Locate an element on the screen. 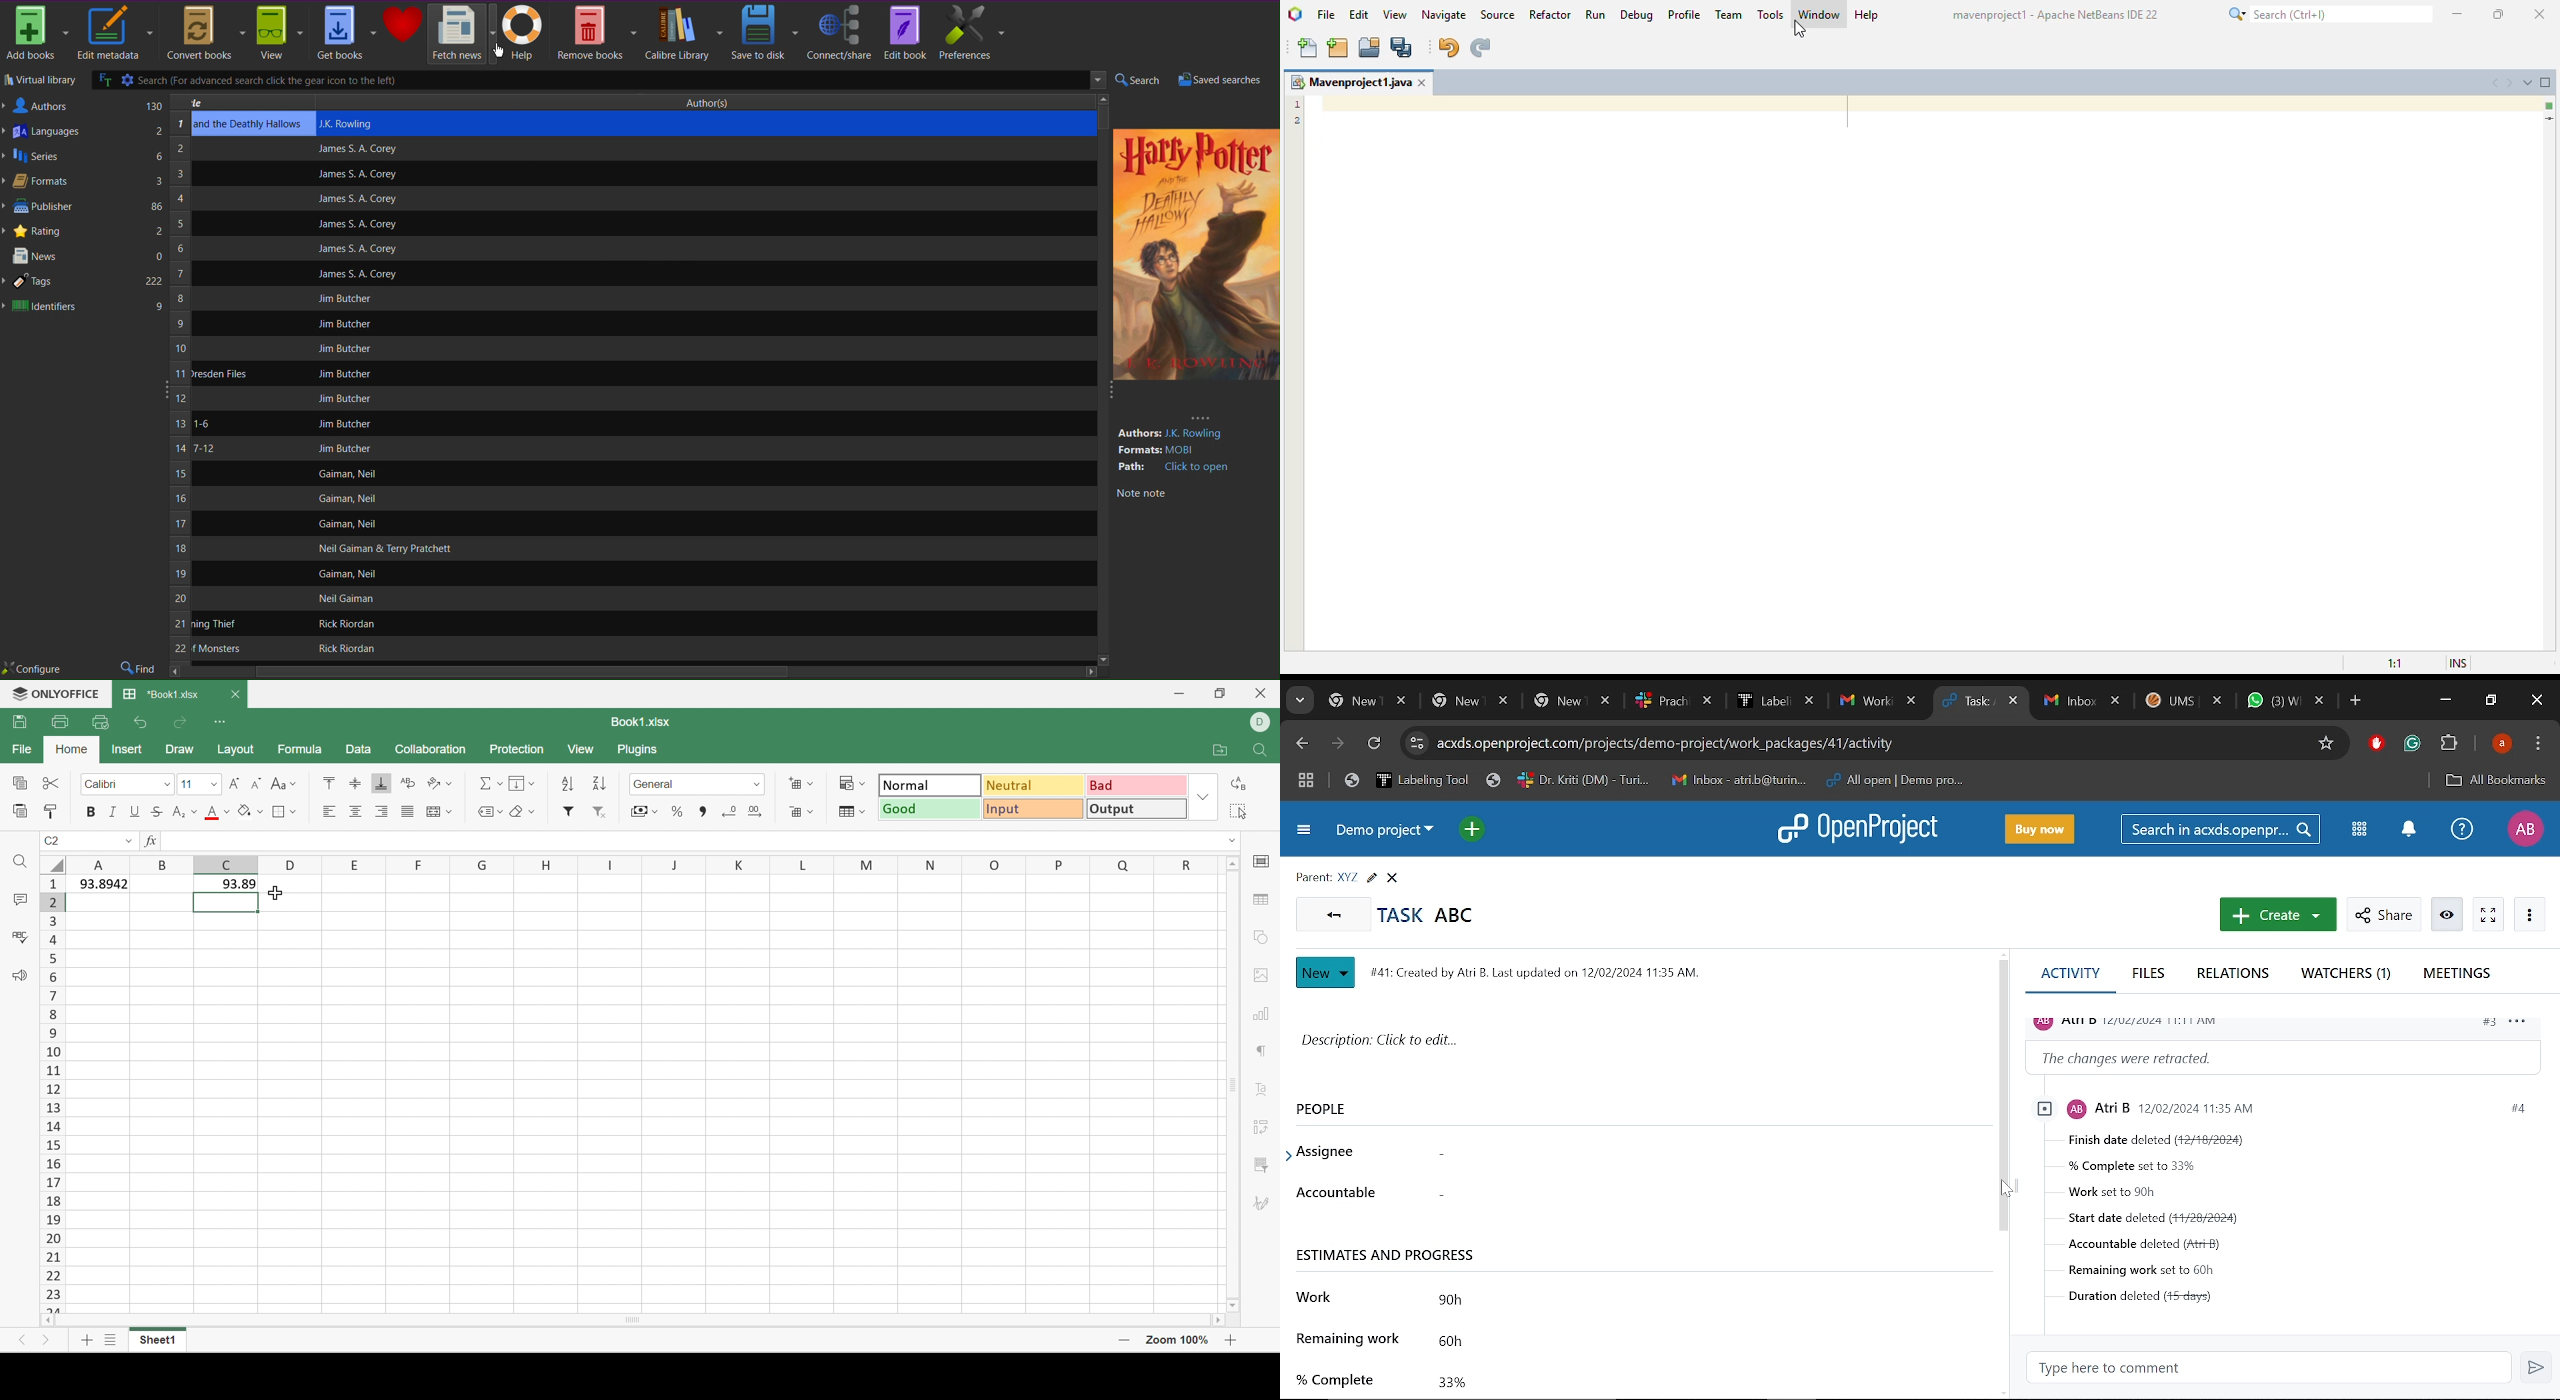  Formula is located at coordinates (301, 751).